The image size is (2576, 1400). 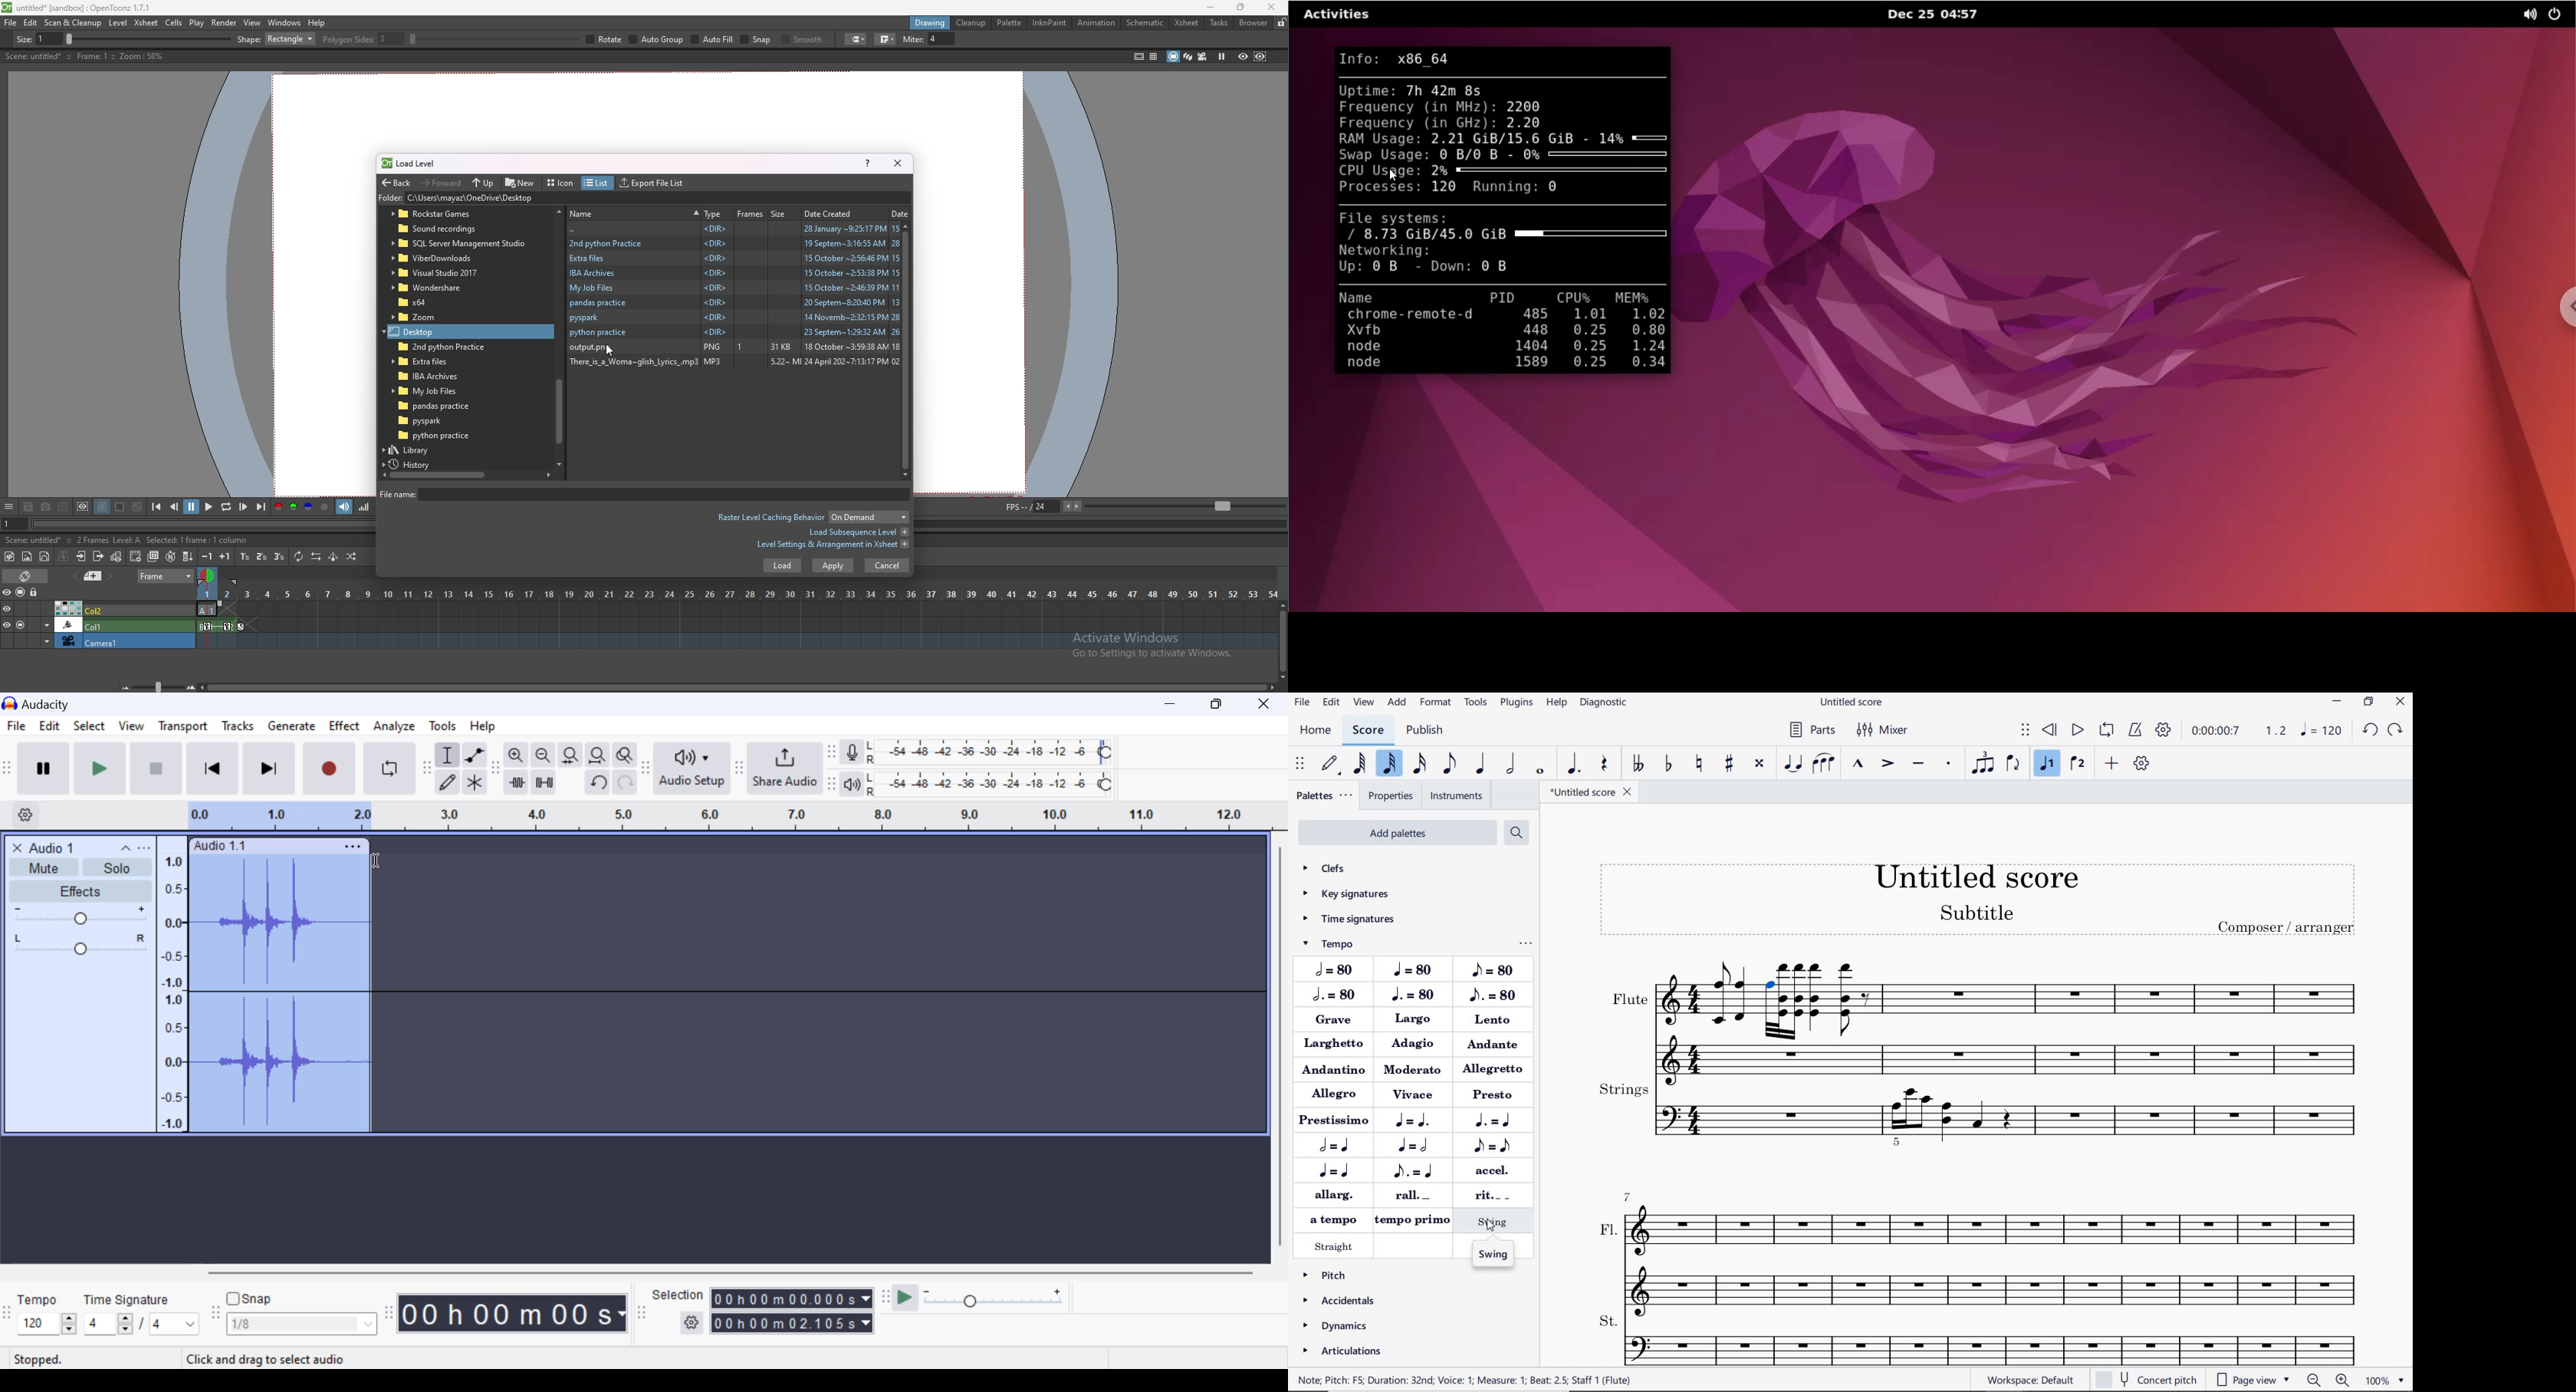 I want to click on frames, so click(x=751, y=213).